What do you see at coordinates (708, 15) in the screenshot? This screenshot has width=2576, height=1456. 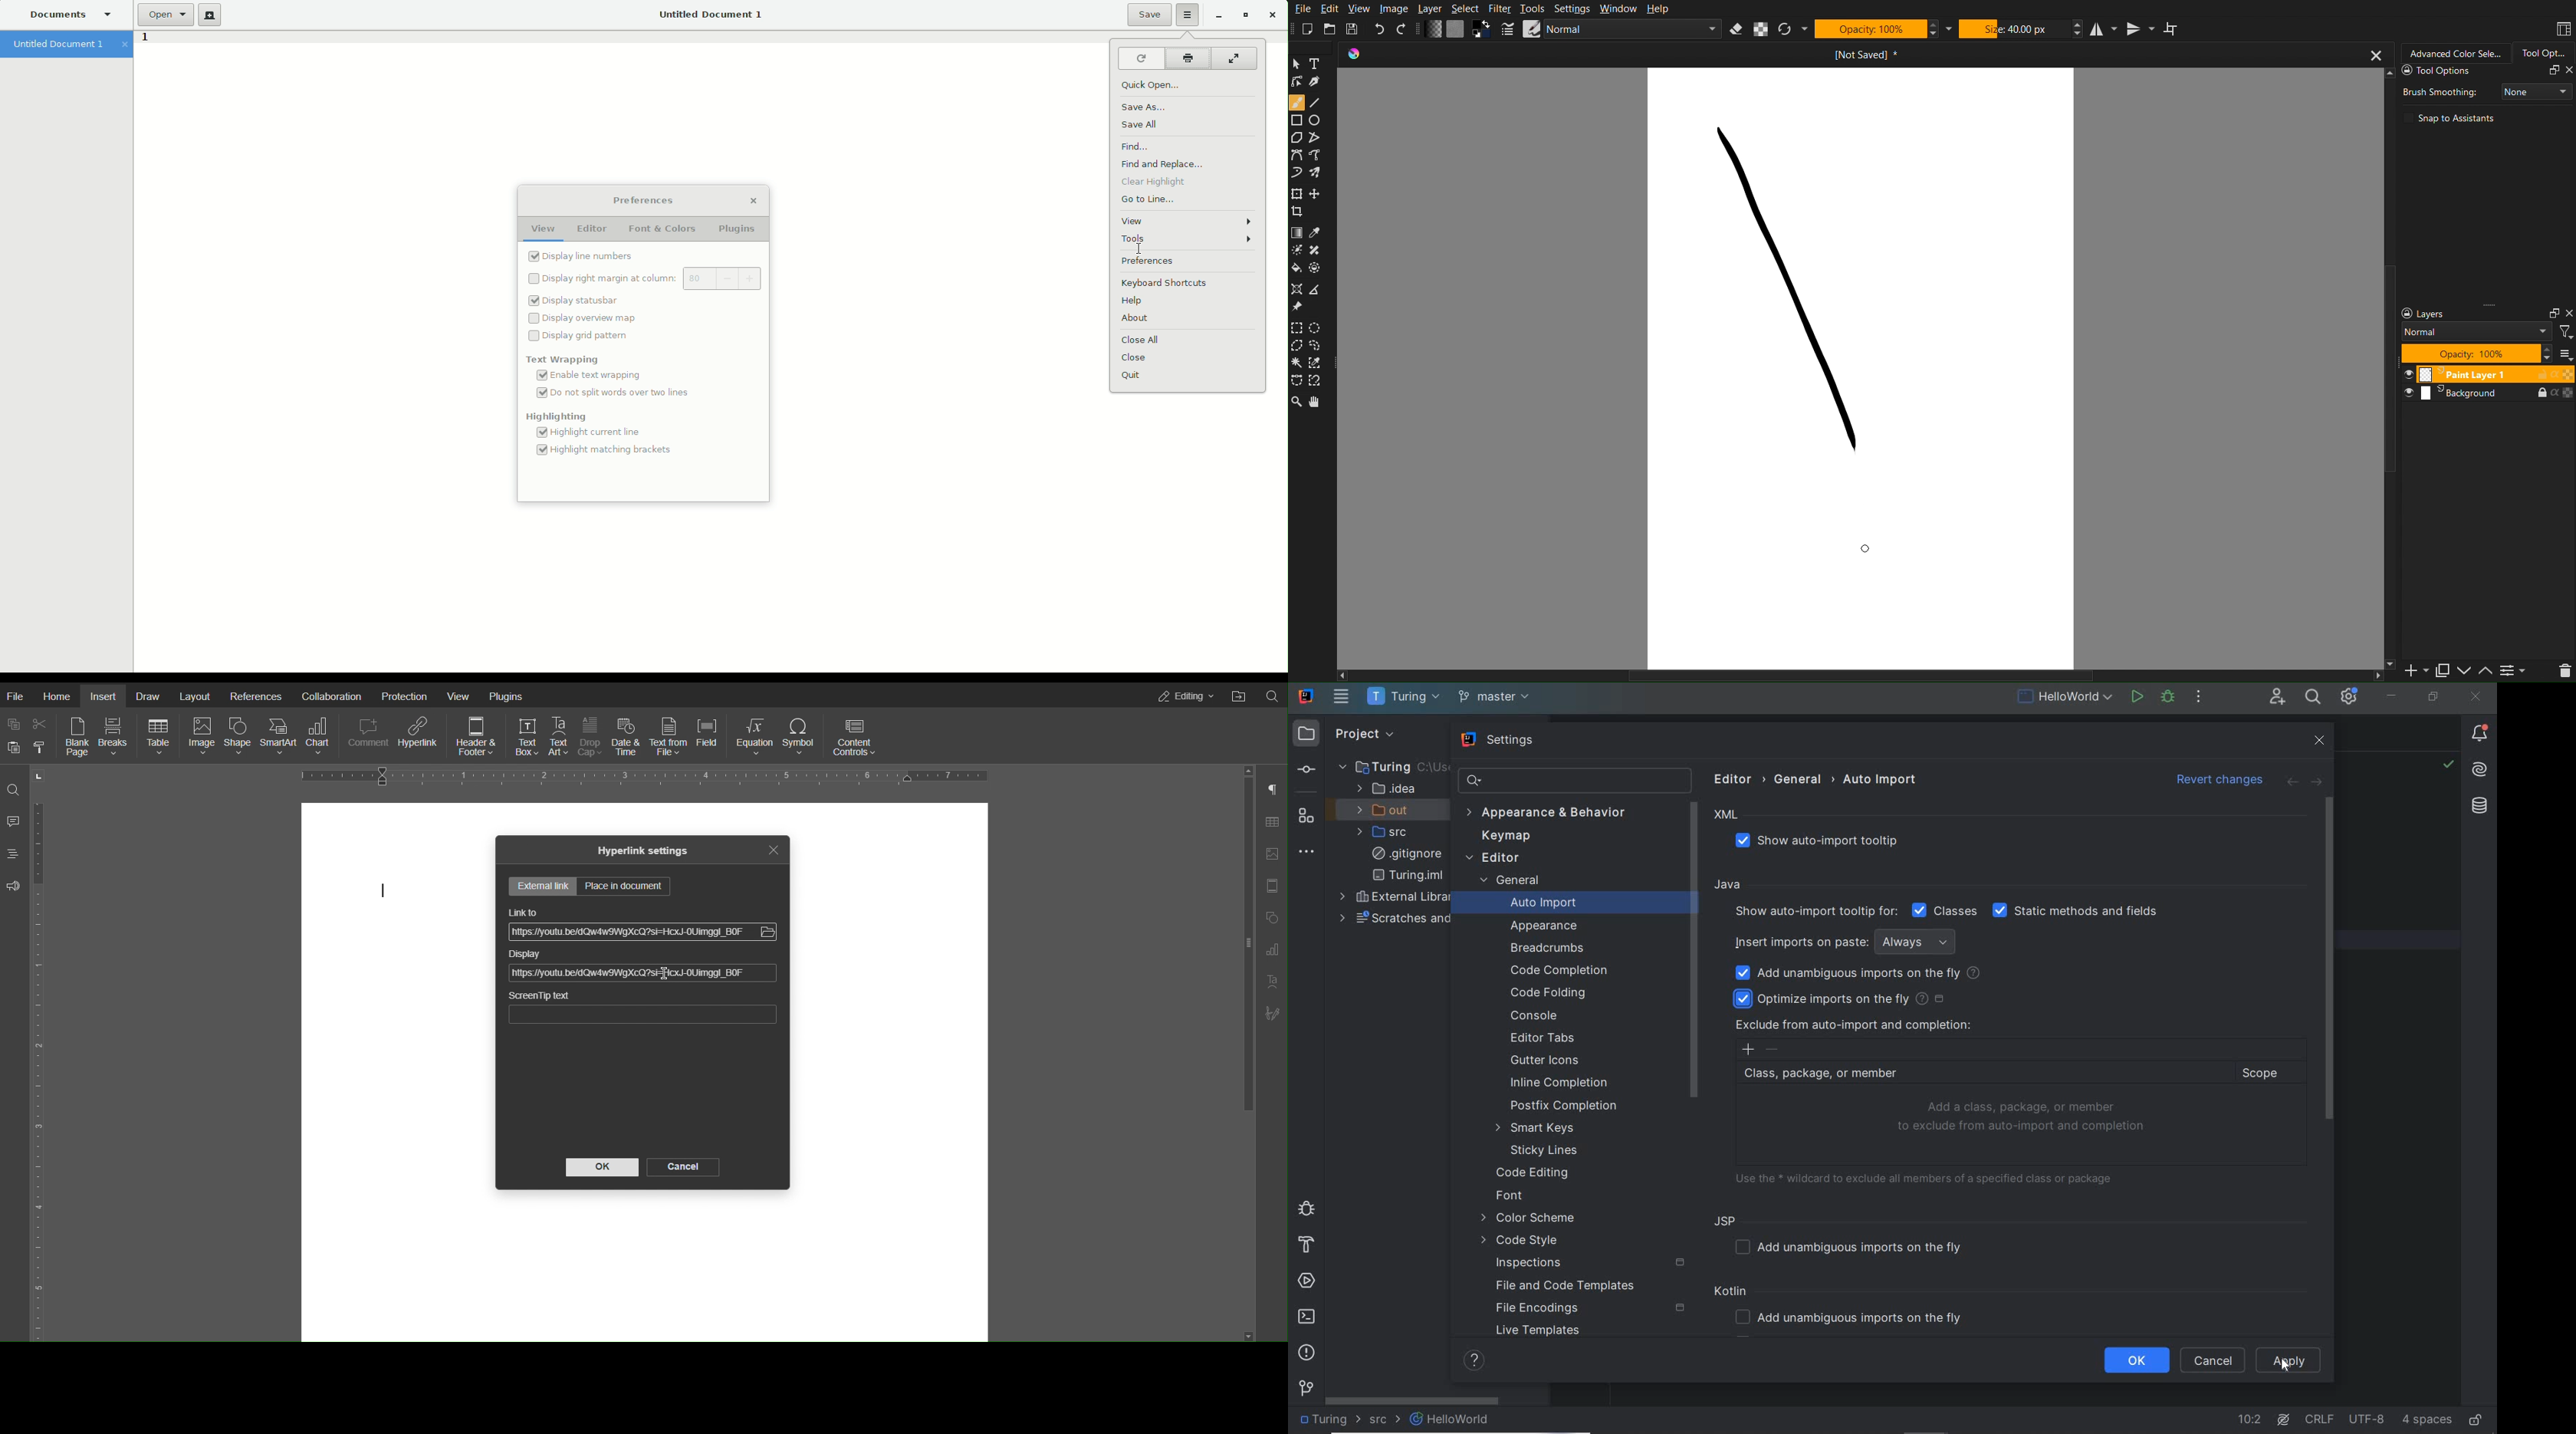 I see `Untitled Document 1` at bounding box center [708, 15].